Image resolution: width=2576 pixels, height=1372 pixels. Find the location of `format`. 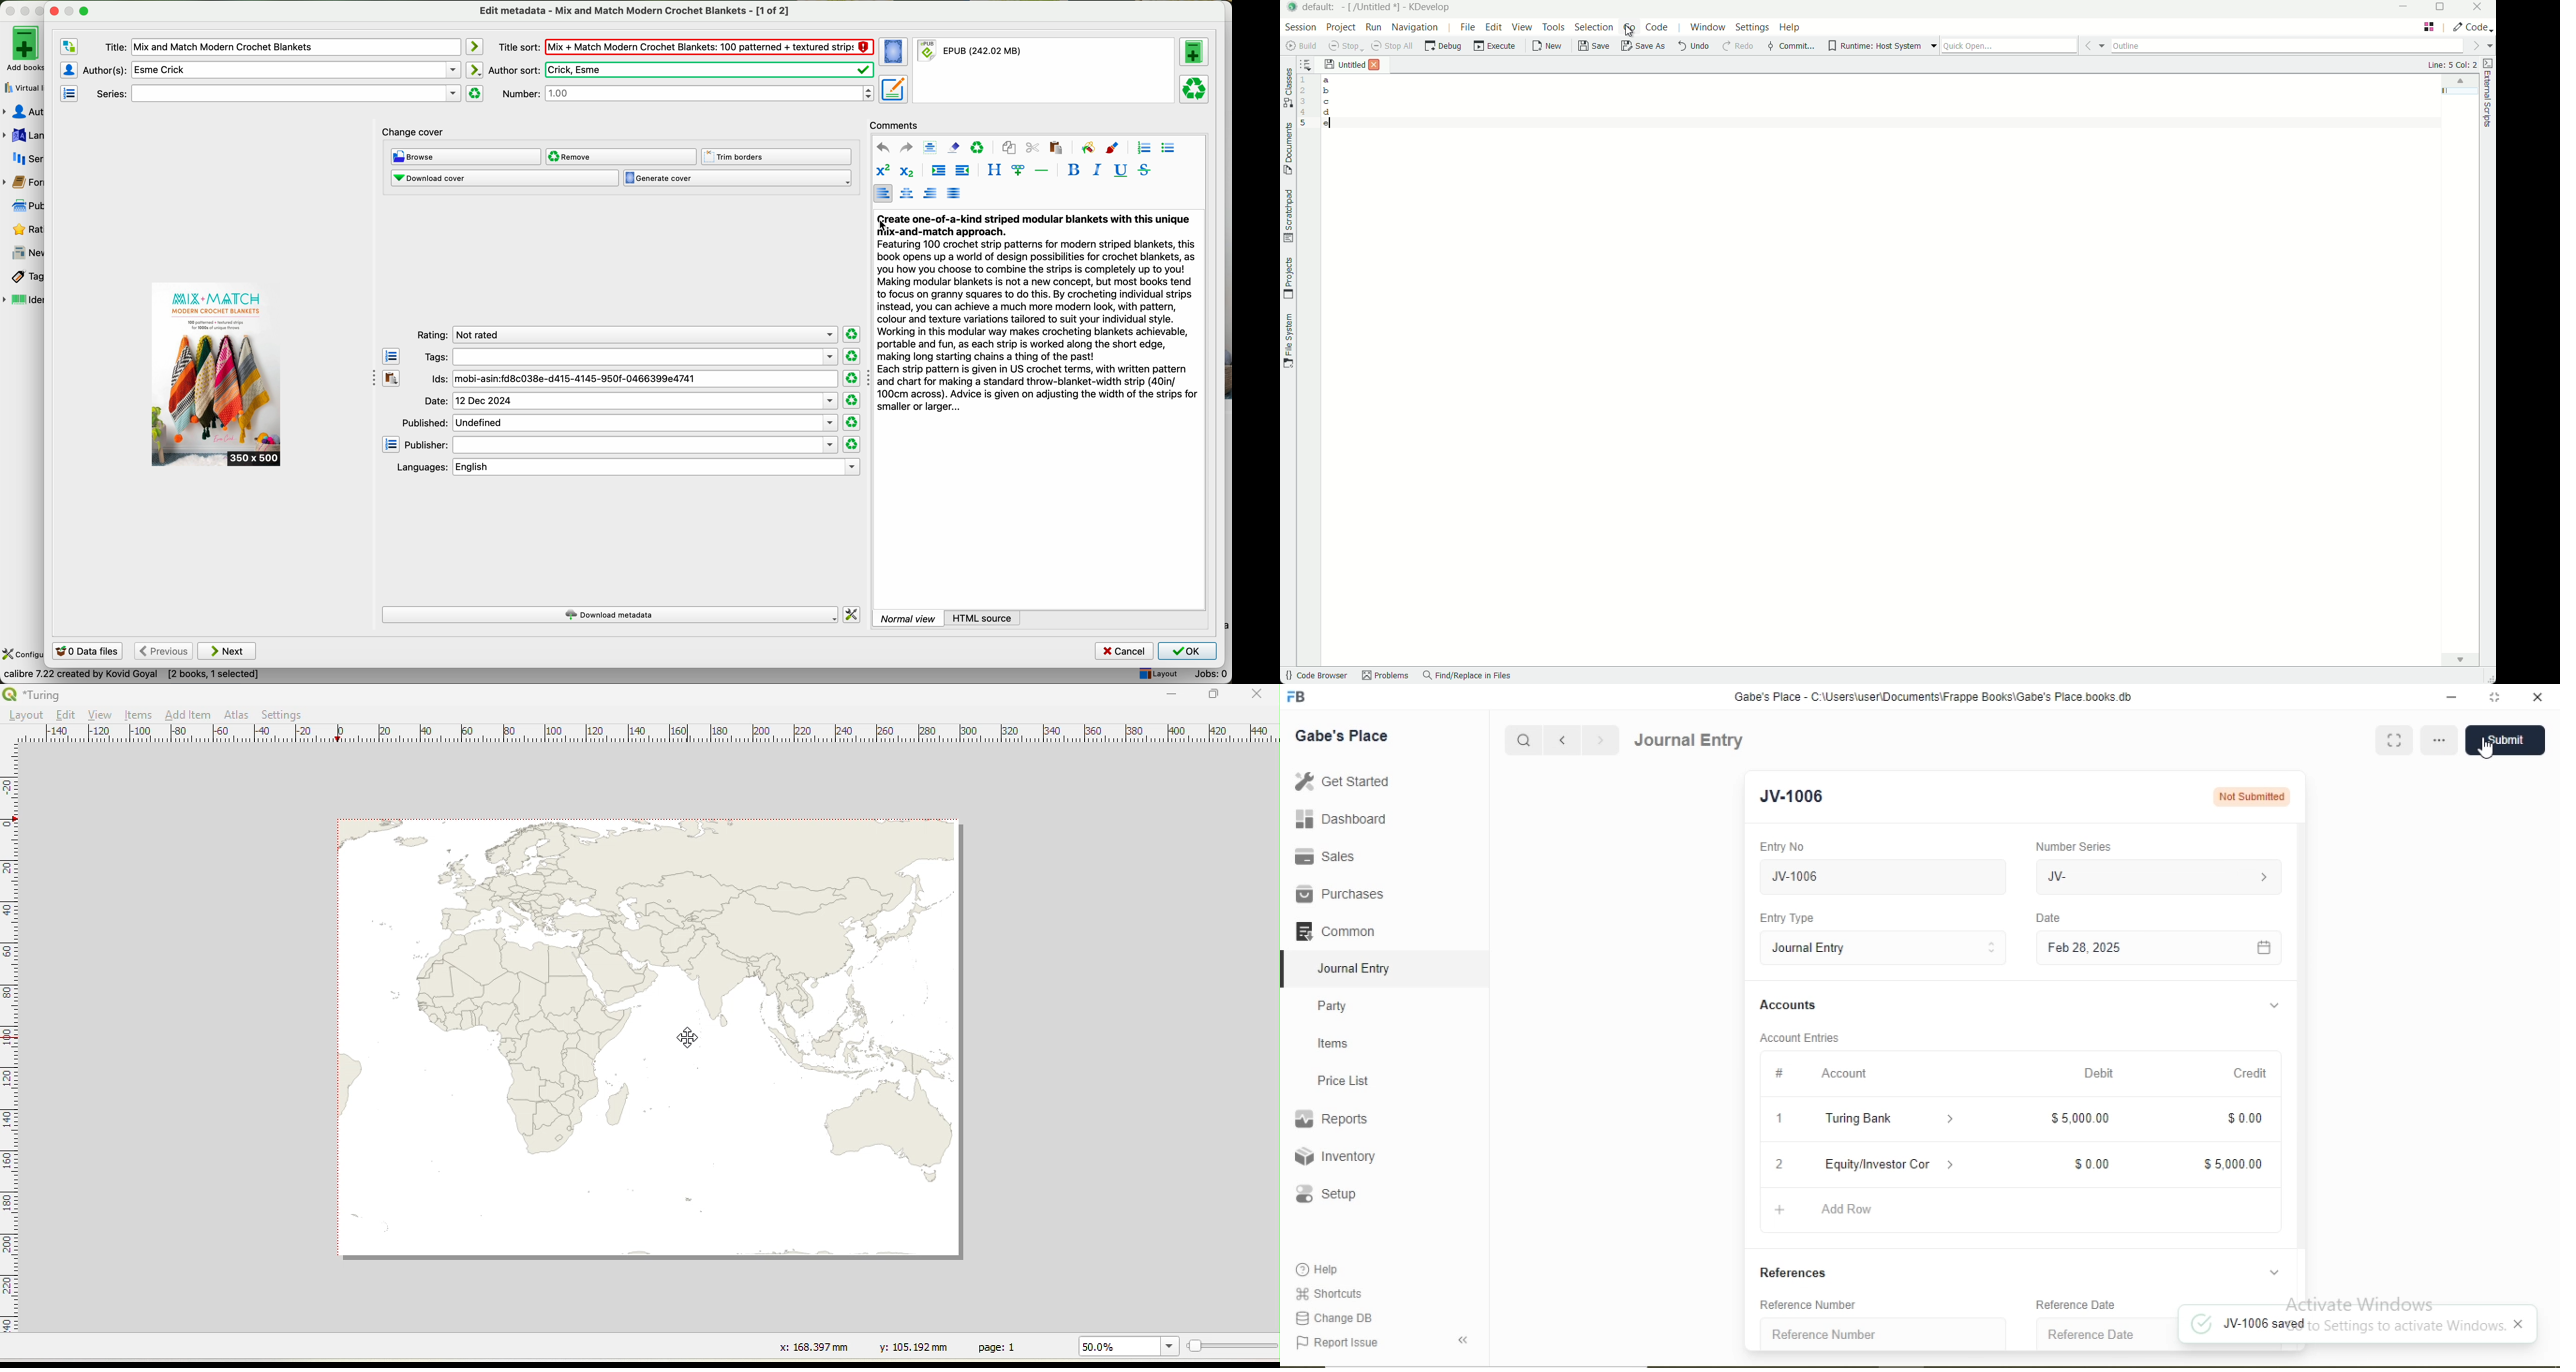

format is located at coordinates (1045, 71).